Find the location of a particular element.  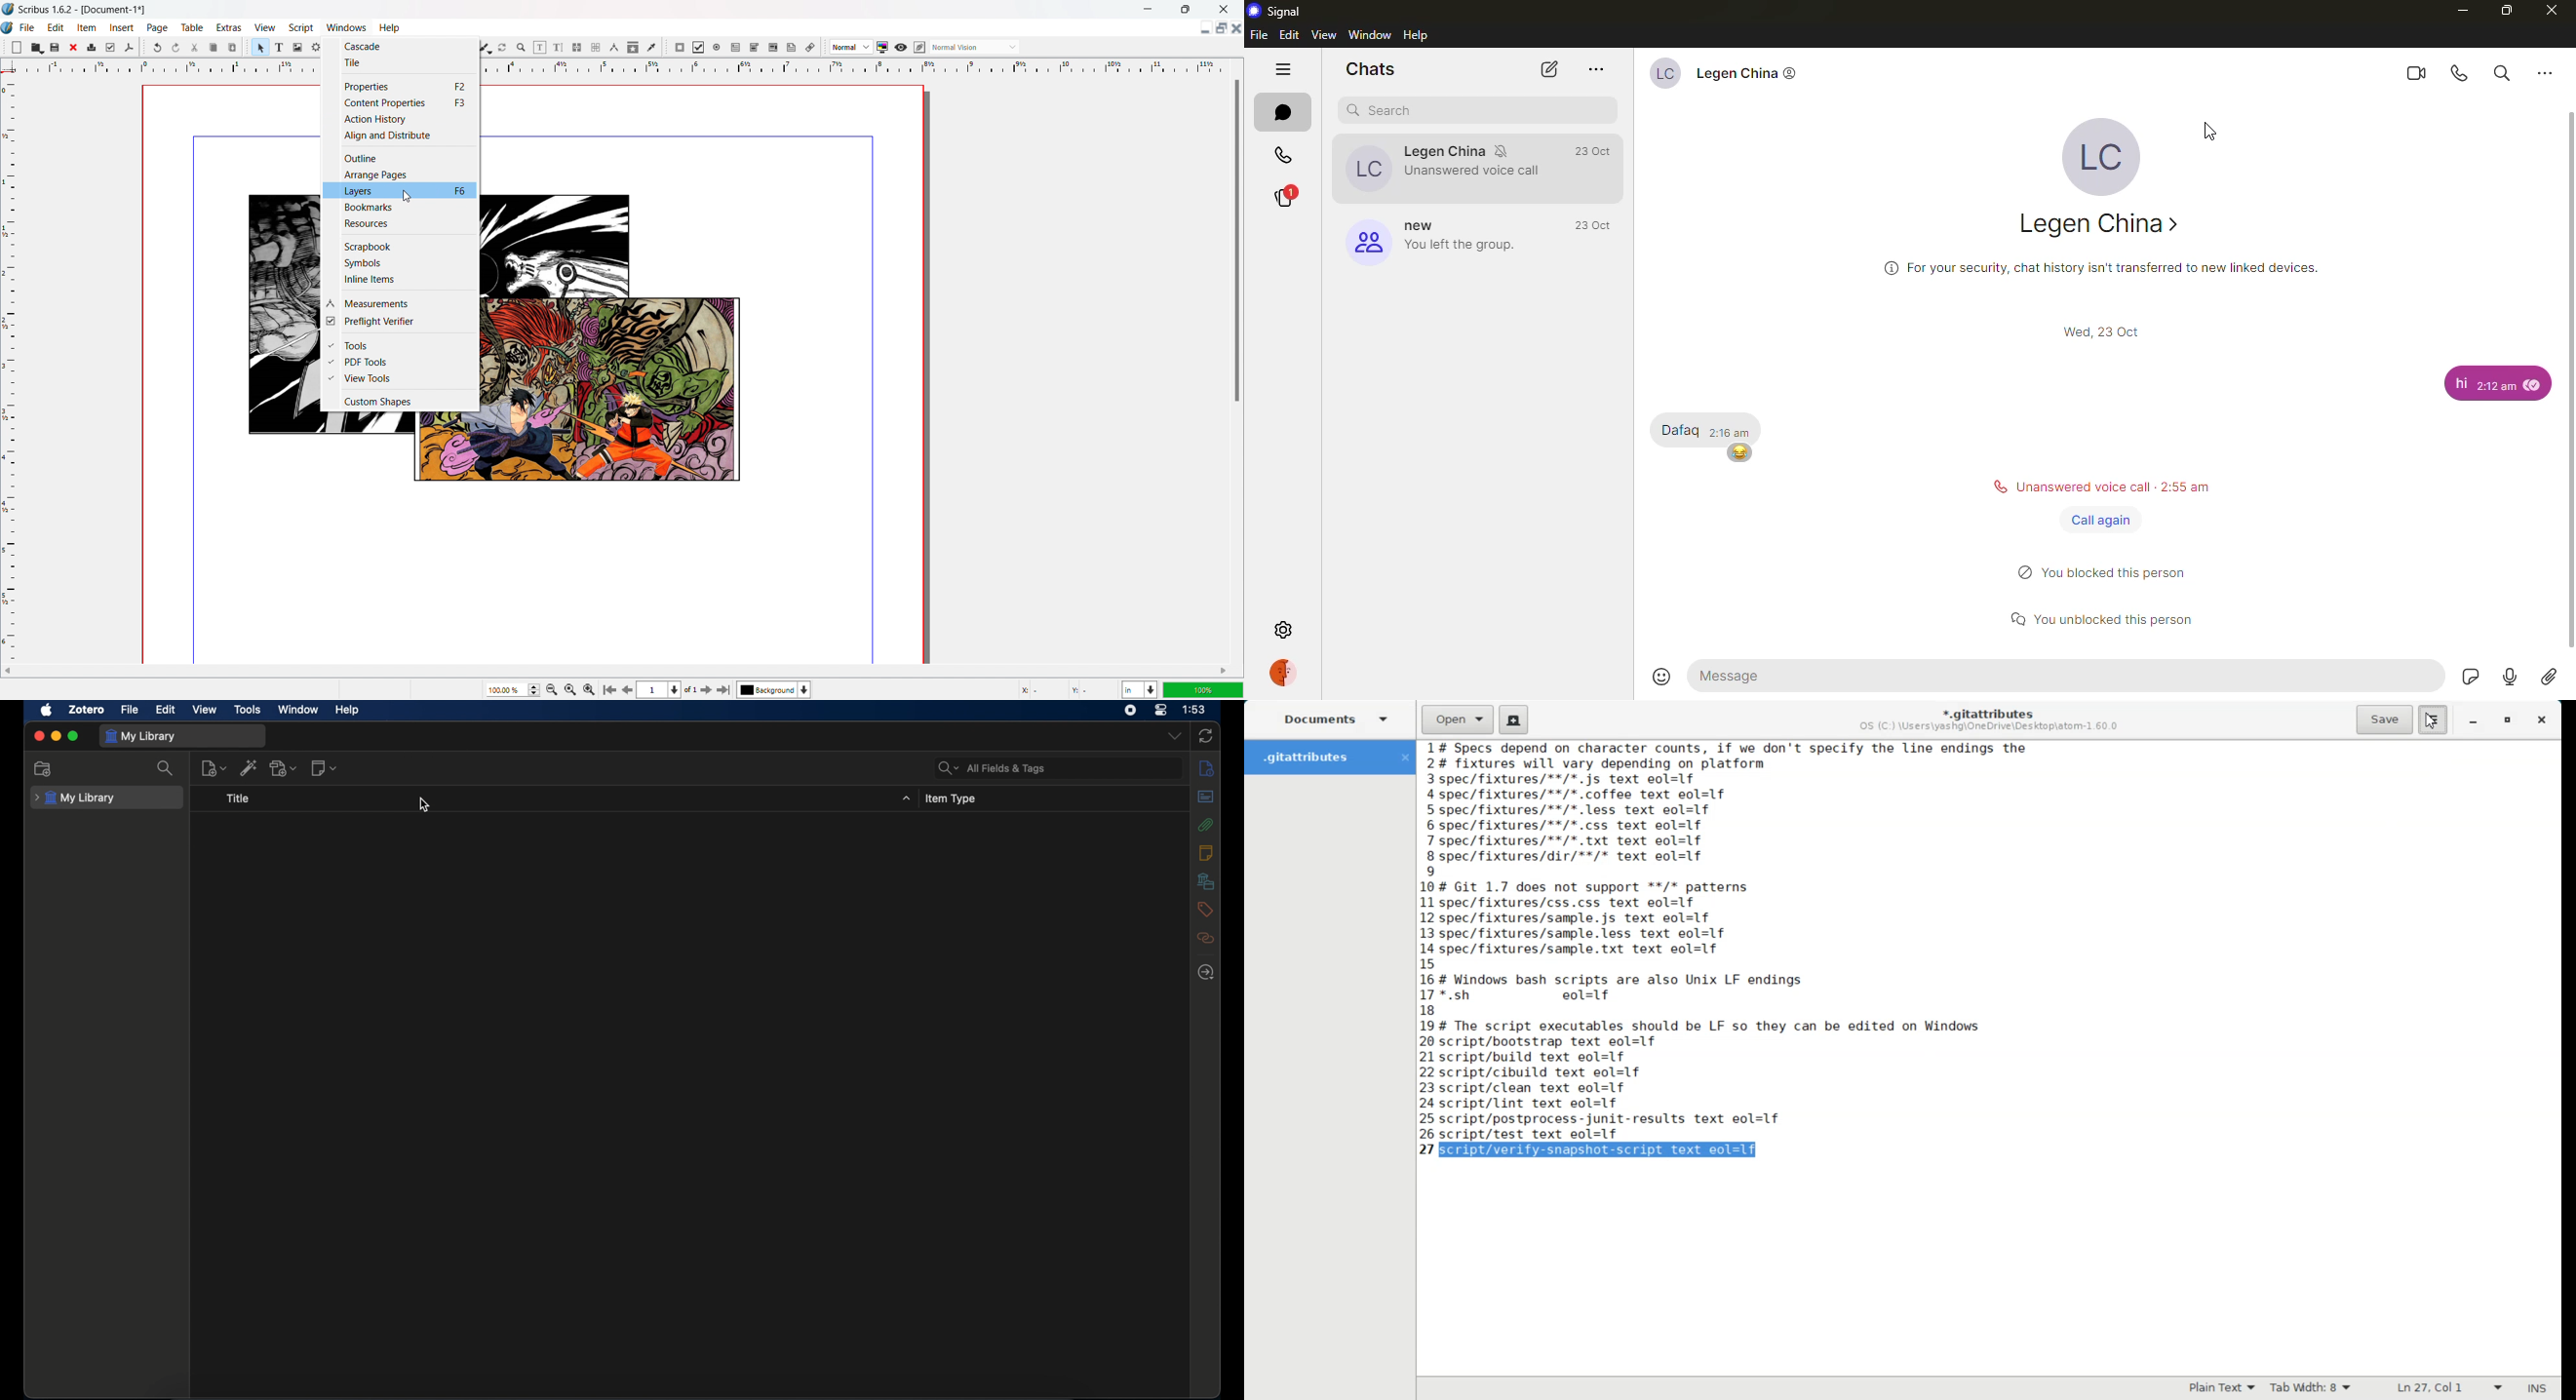

status message is located at coordinates (2114, 615).